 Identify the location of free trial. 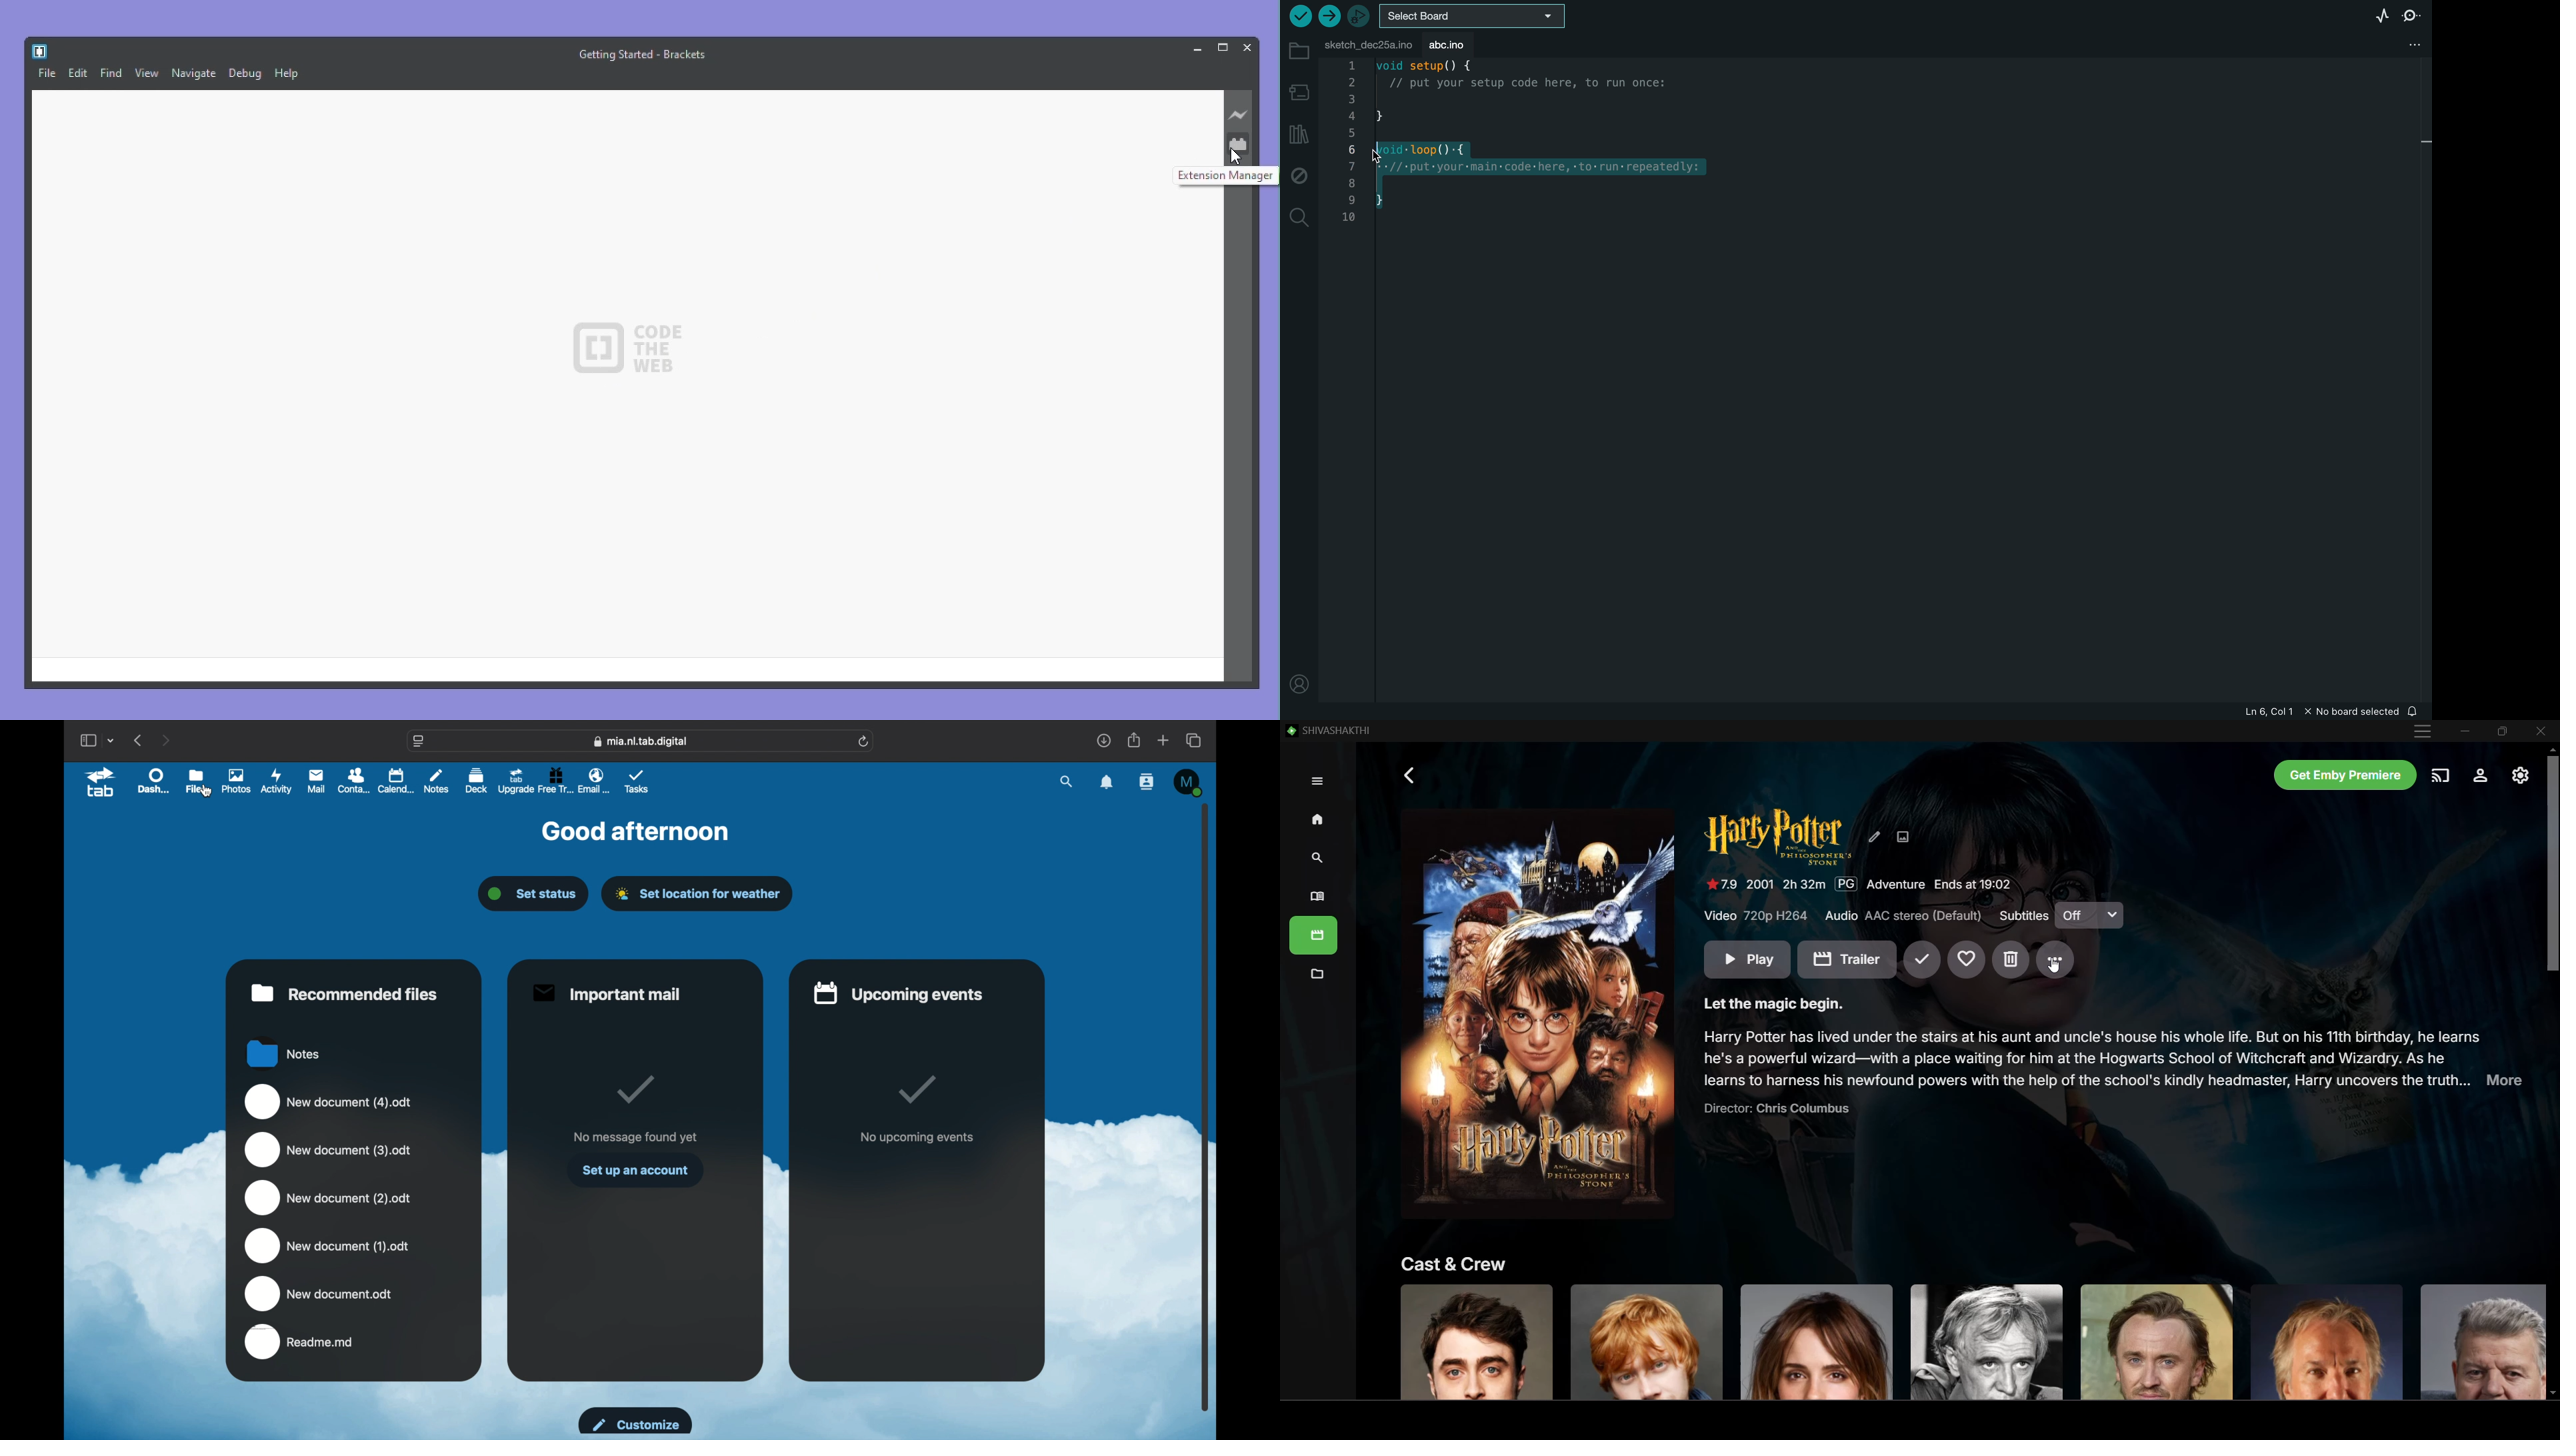
(555, 780).